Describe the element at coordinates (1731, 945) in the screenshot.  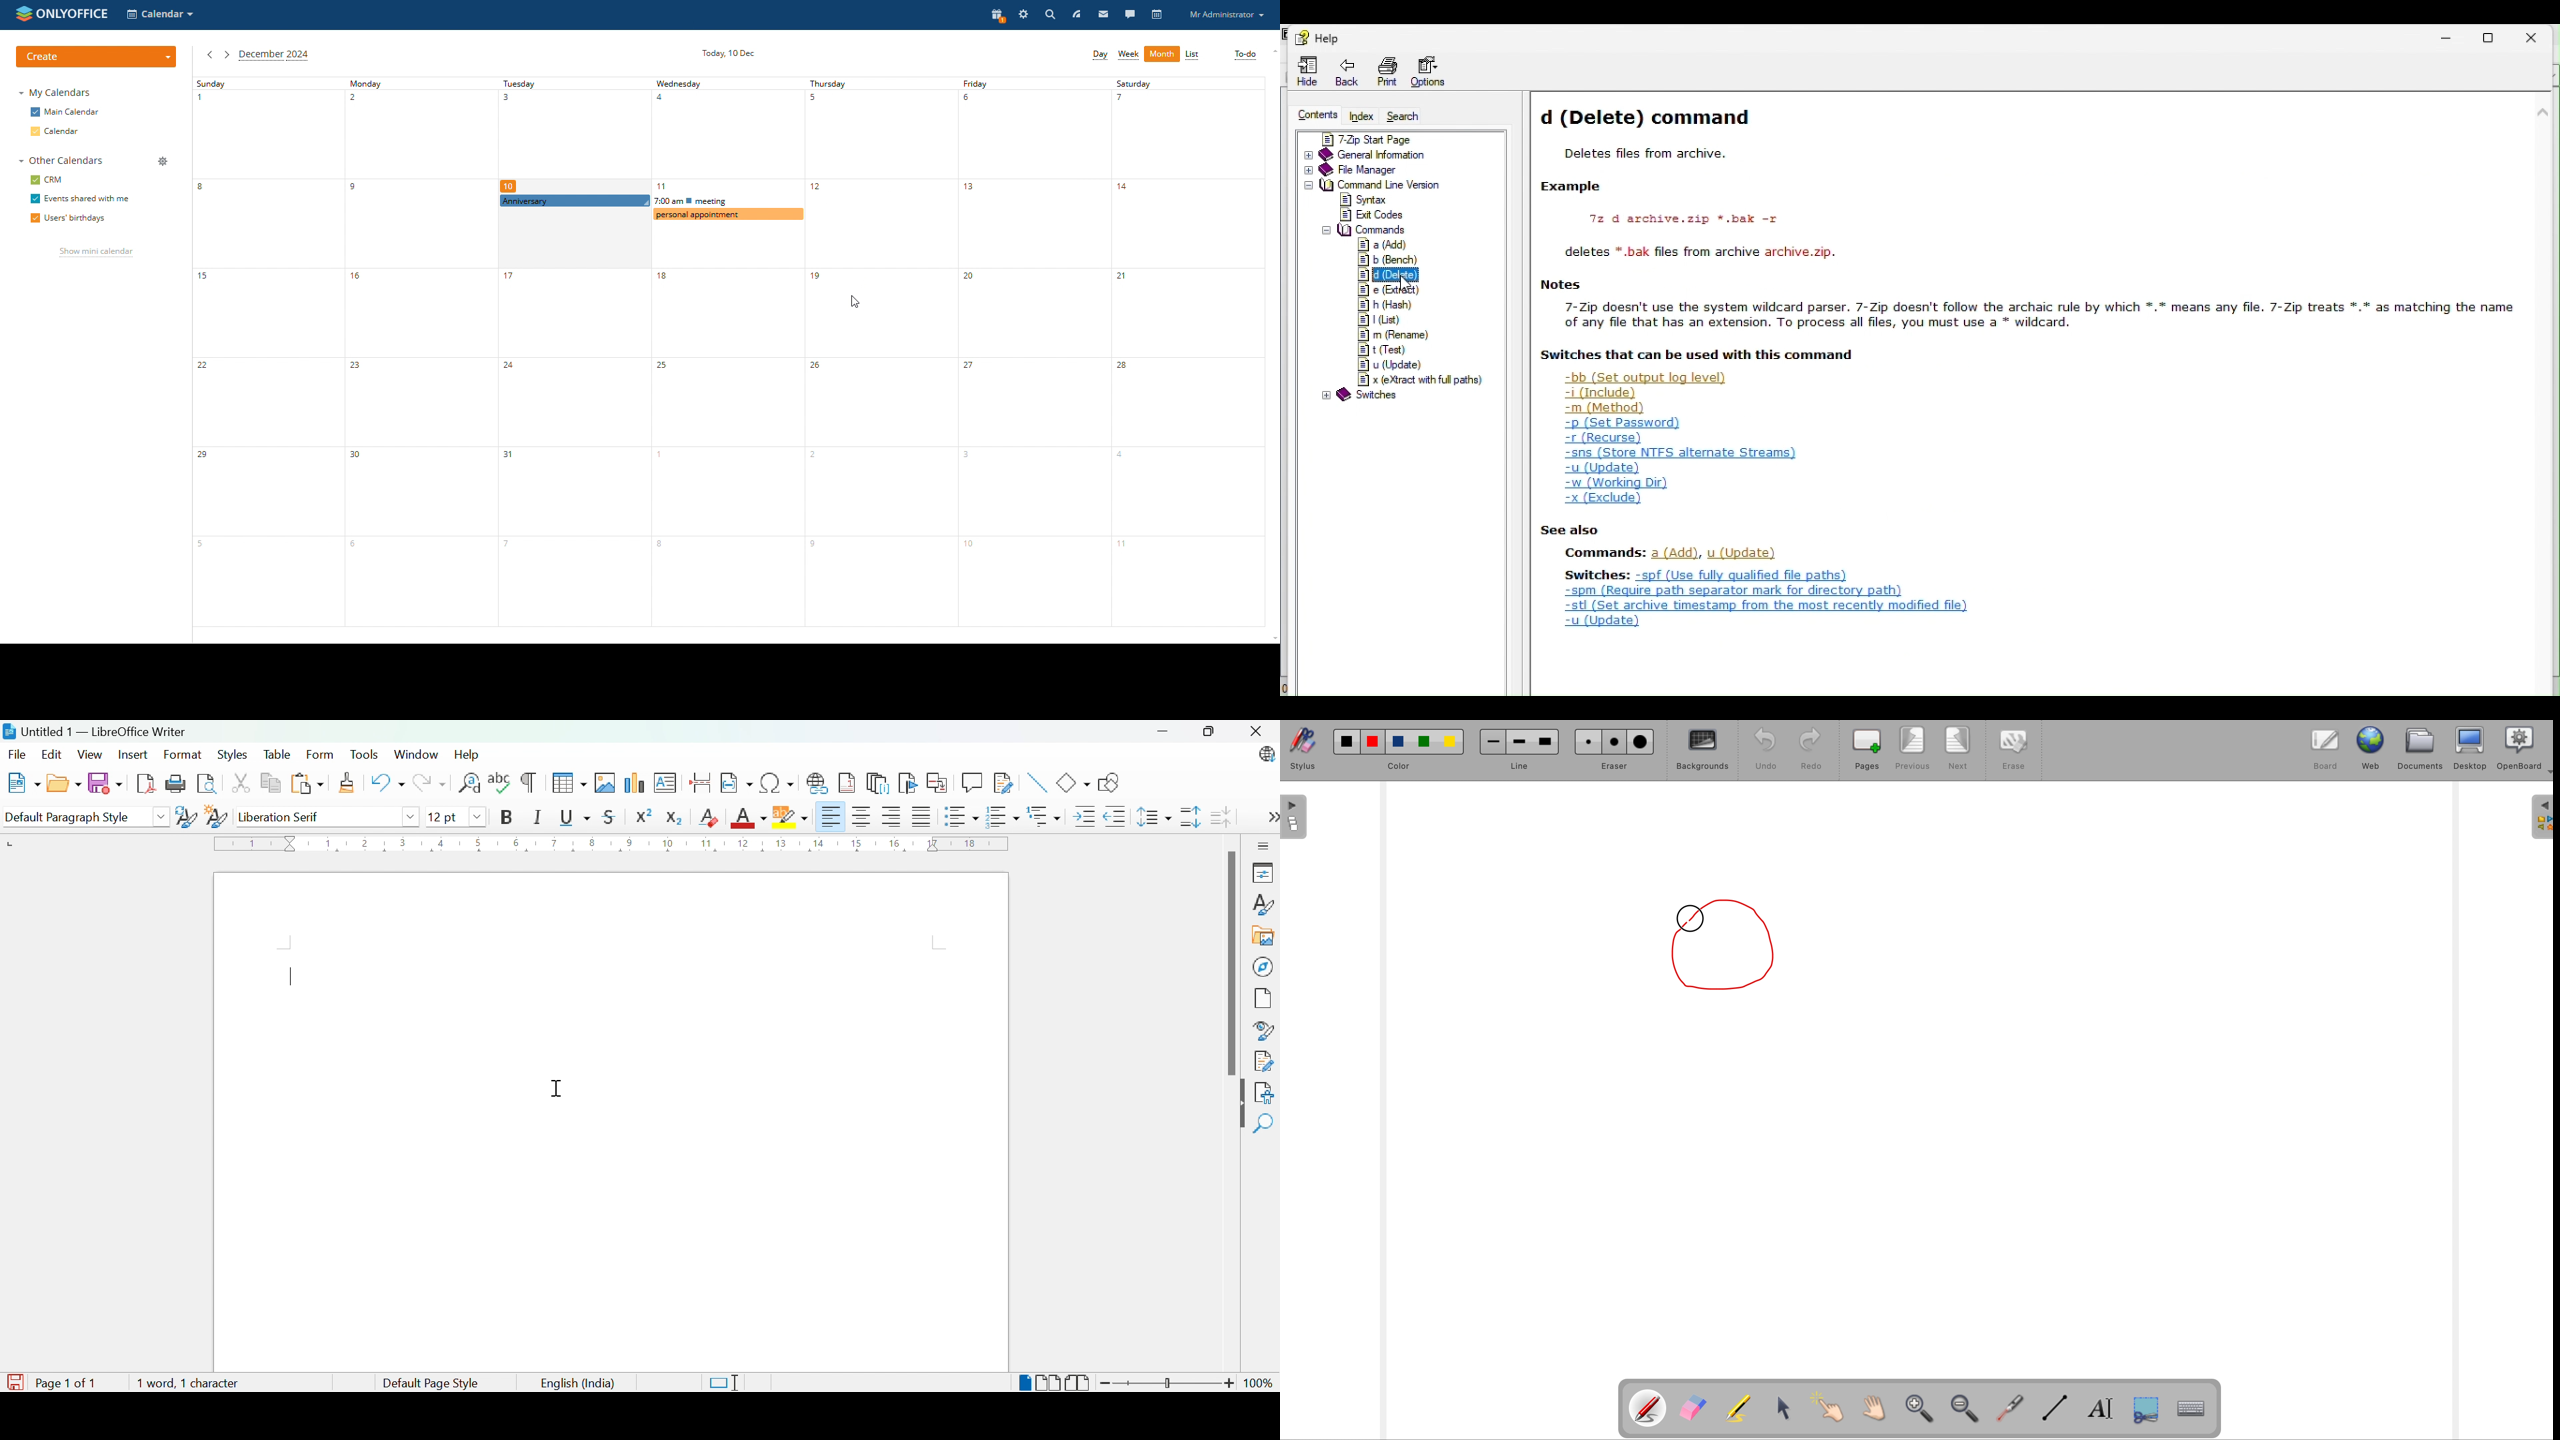
I see `draw shape` at that location.